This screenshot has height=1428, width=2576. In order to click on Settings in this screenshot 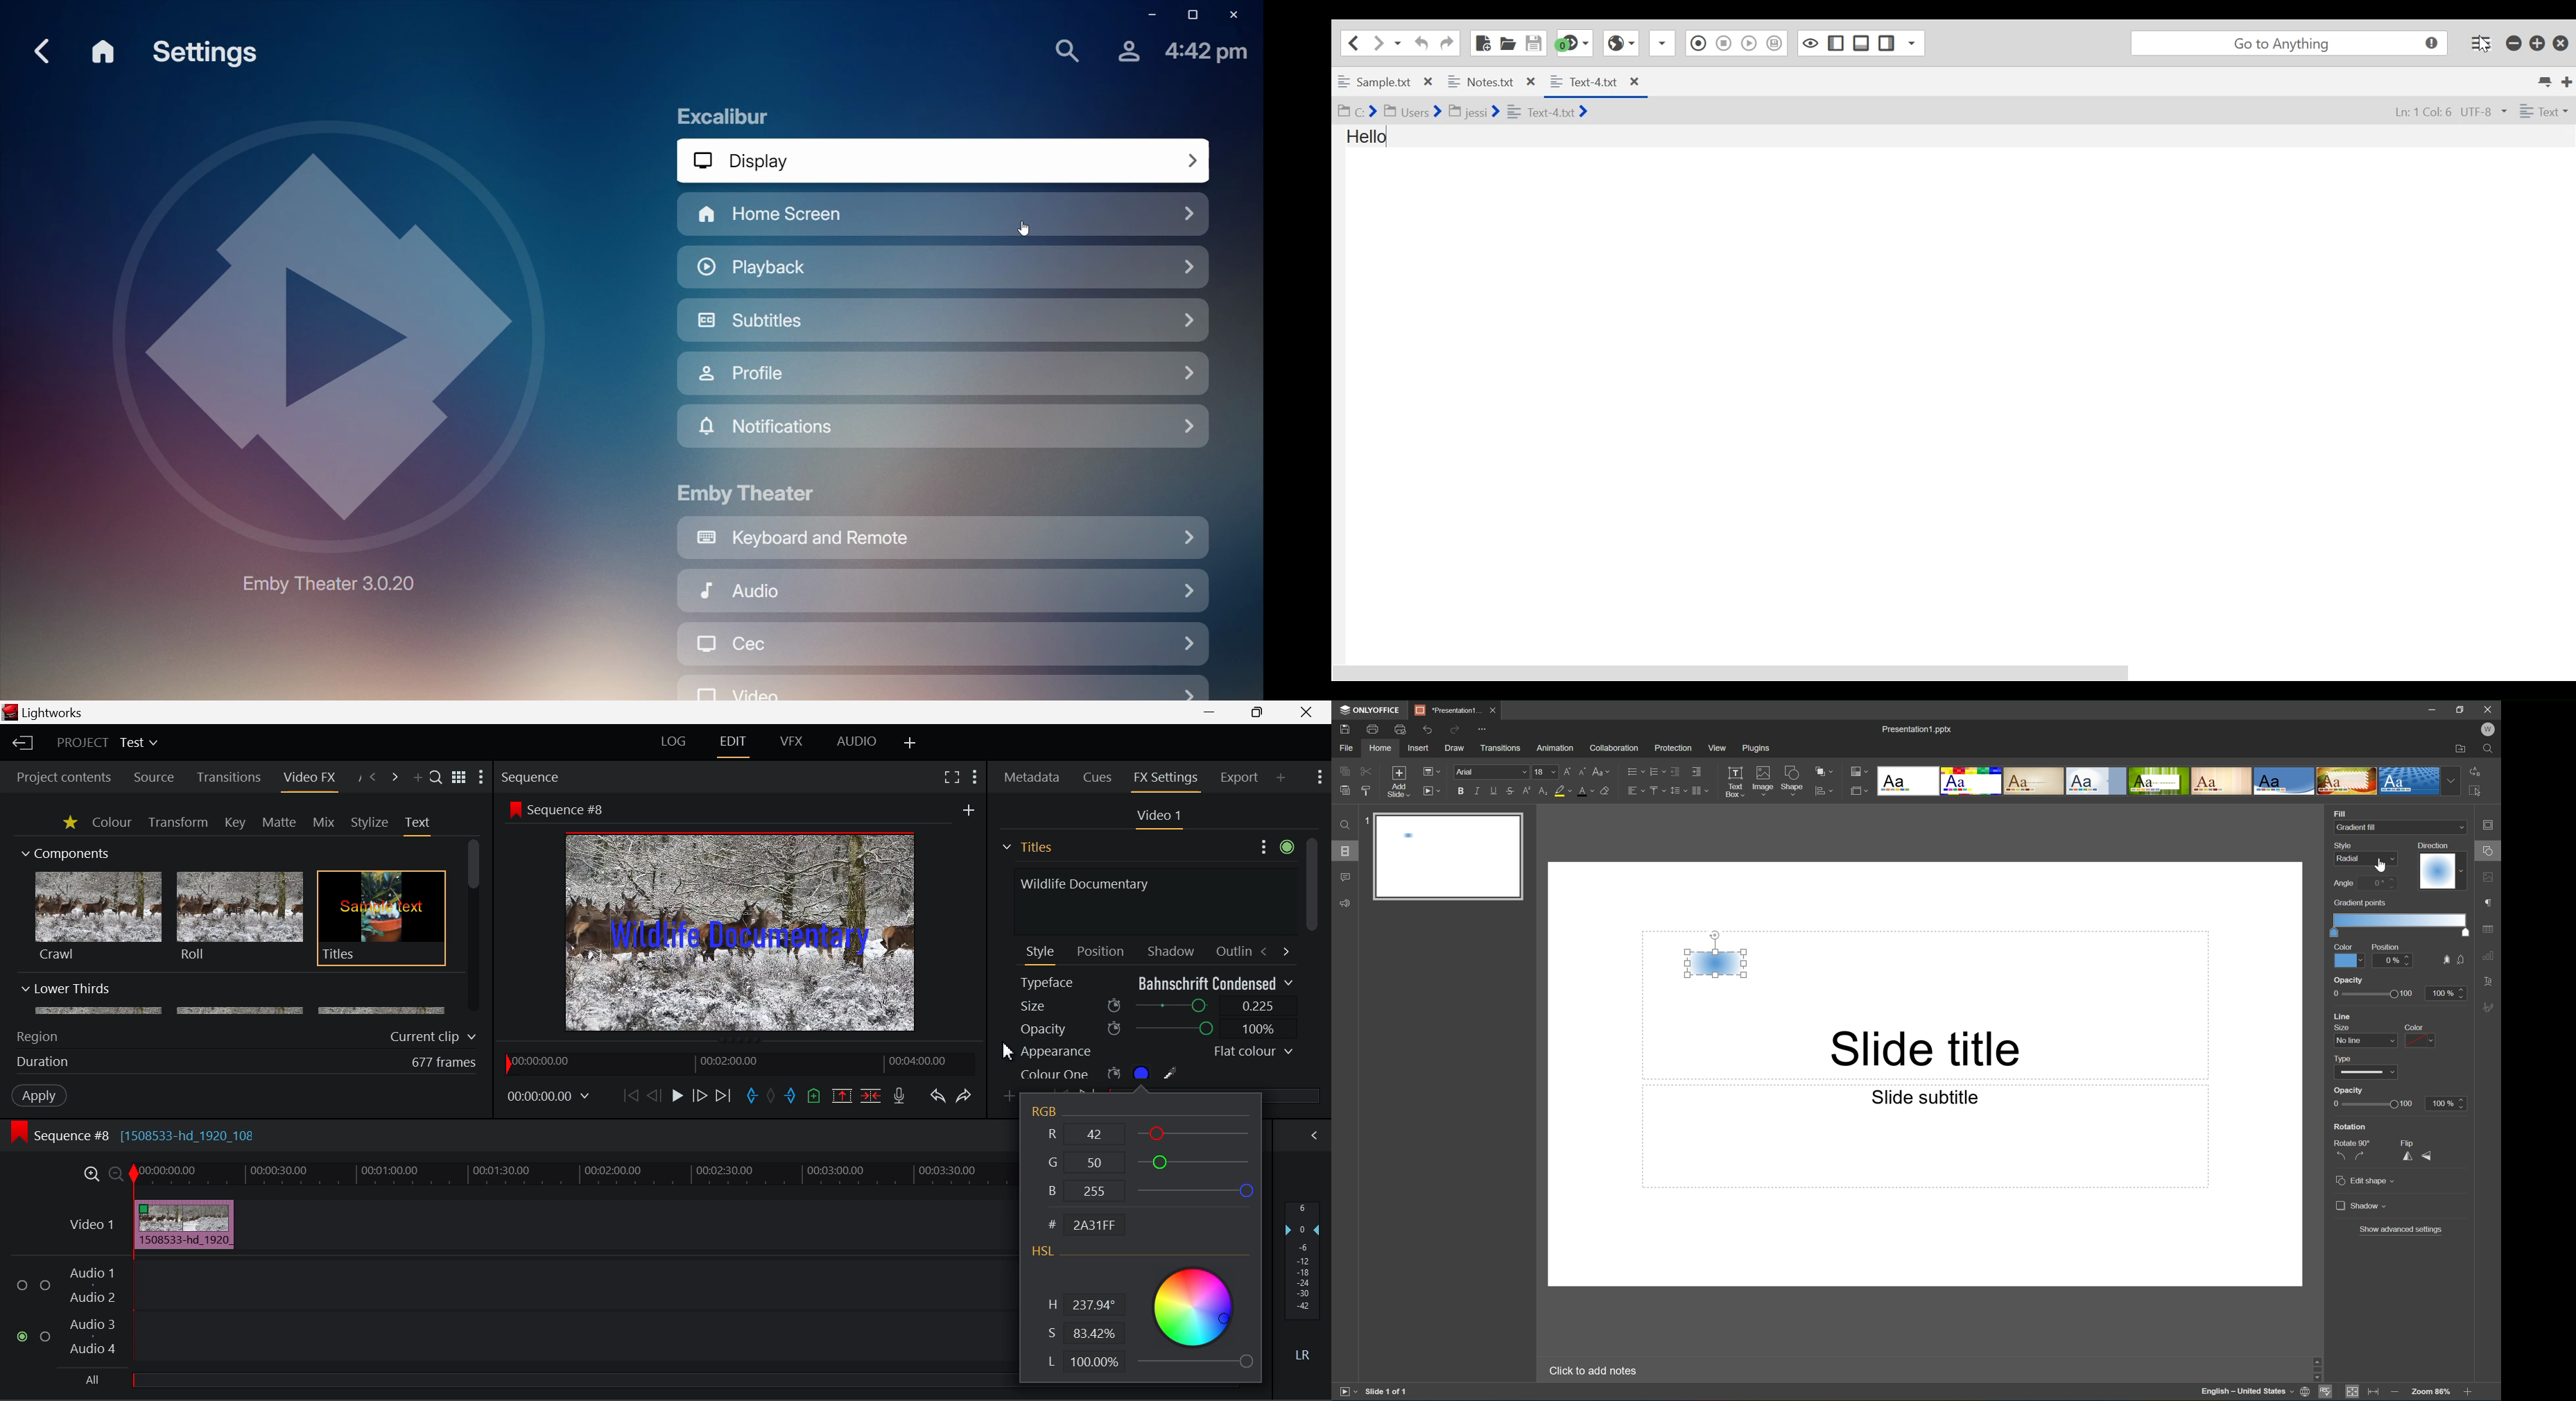, I will do `click(211, 50)`.